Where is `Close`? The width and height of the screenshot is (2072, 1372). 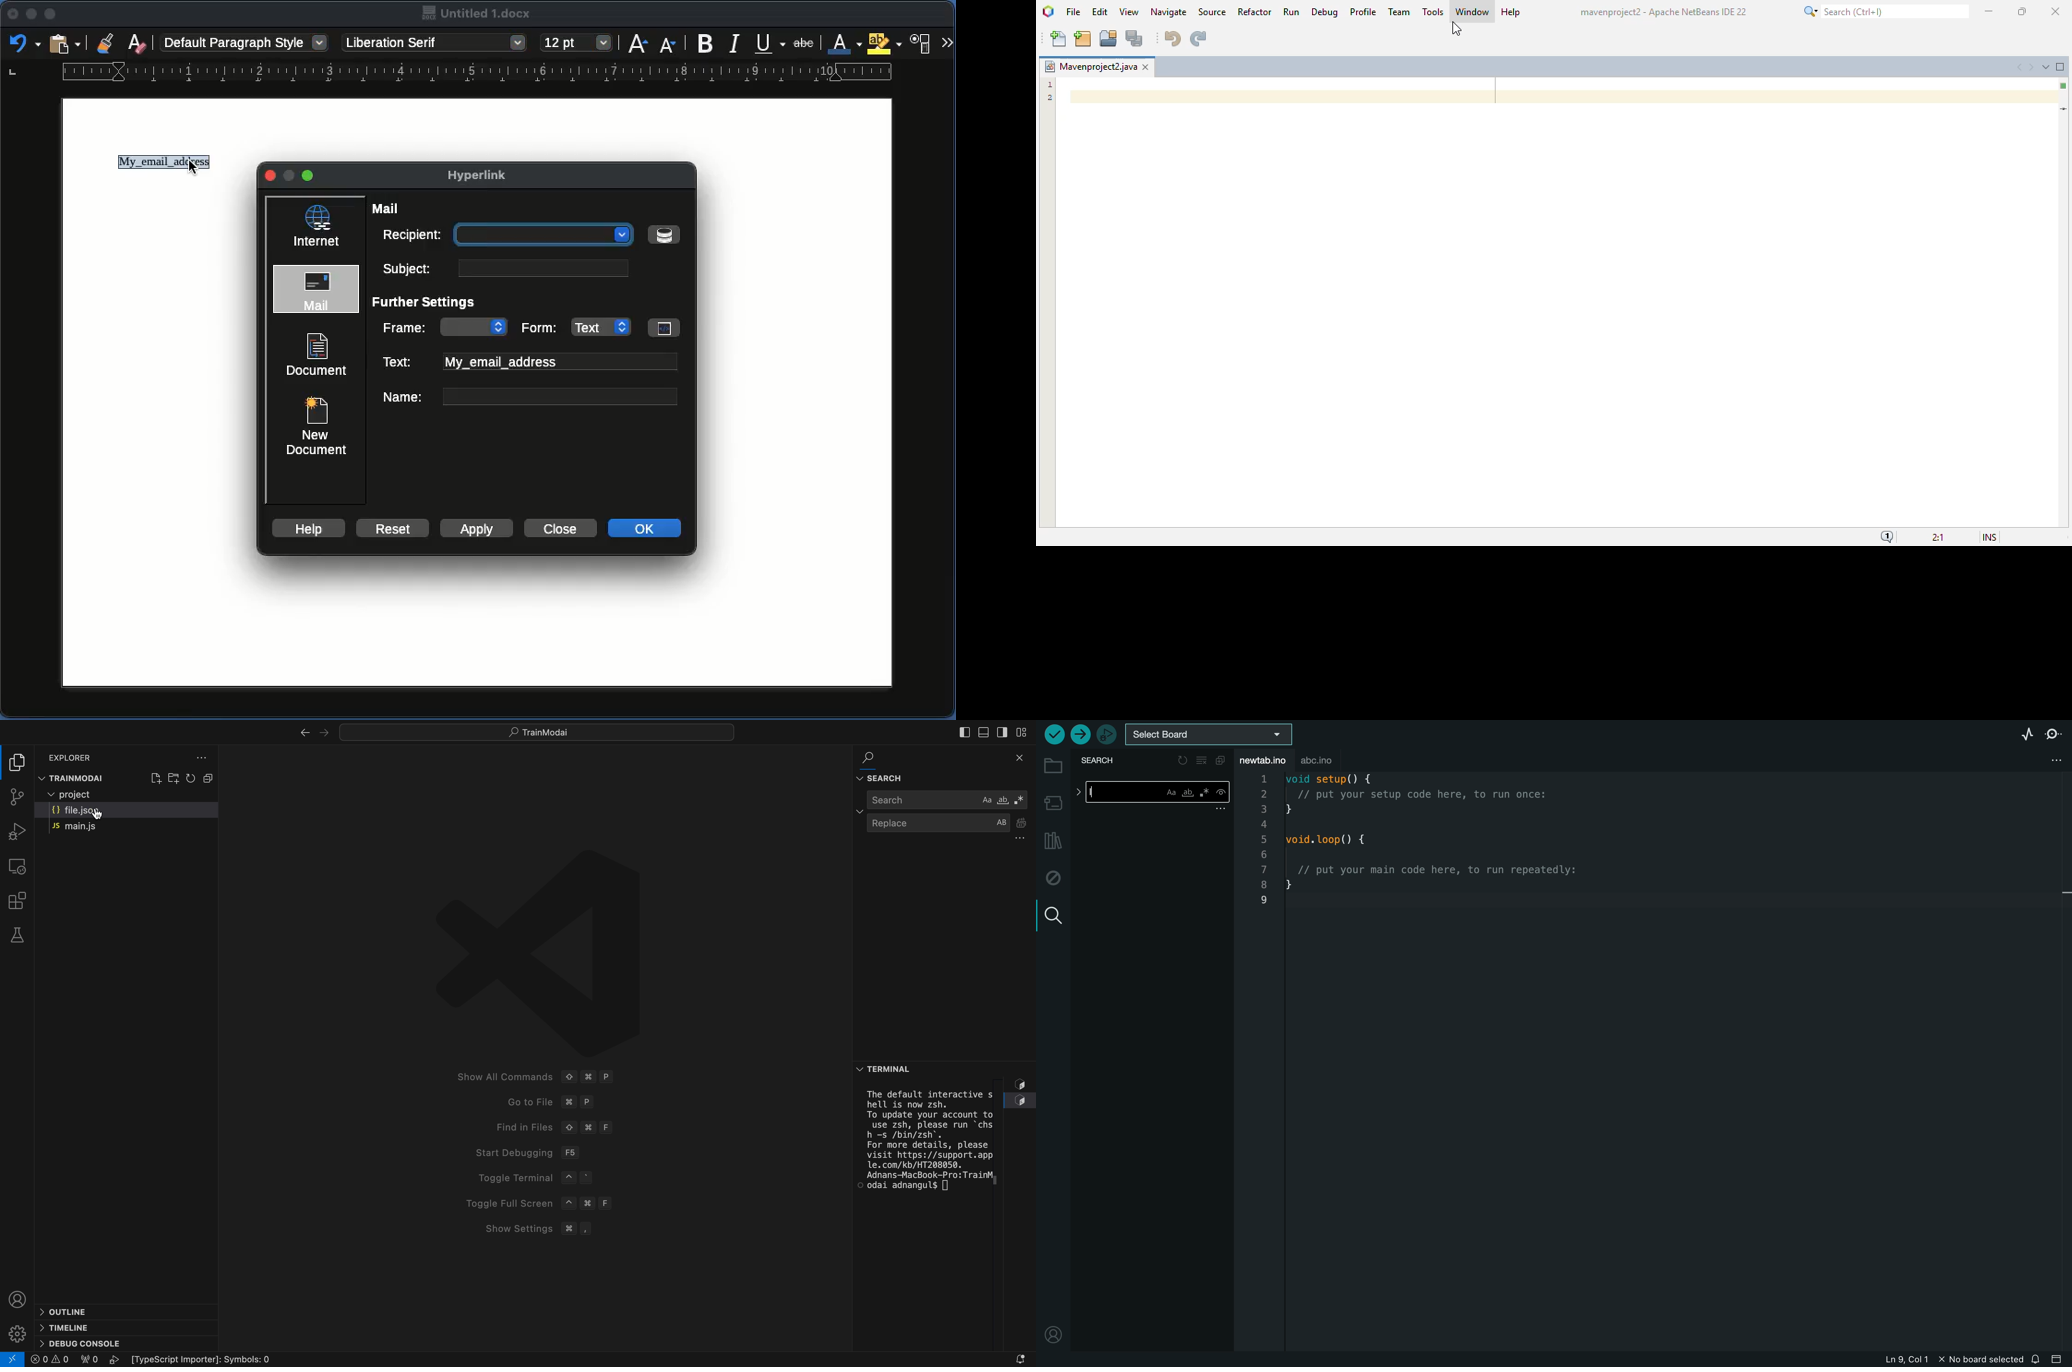
Close is located at coordinates (558, 528).